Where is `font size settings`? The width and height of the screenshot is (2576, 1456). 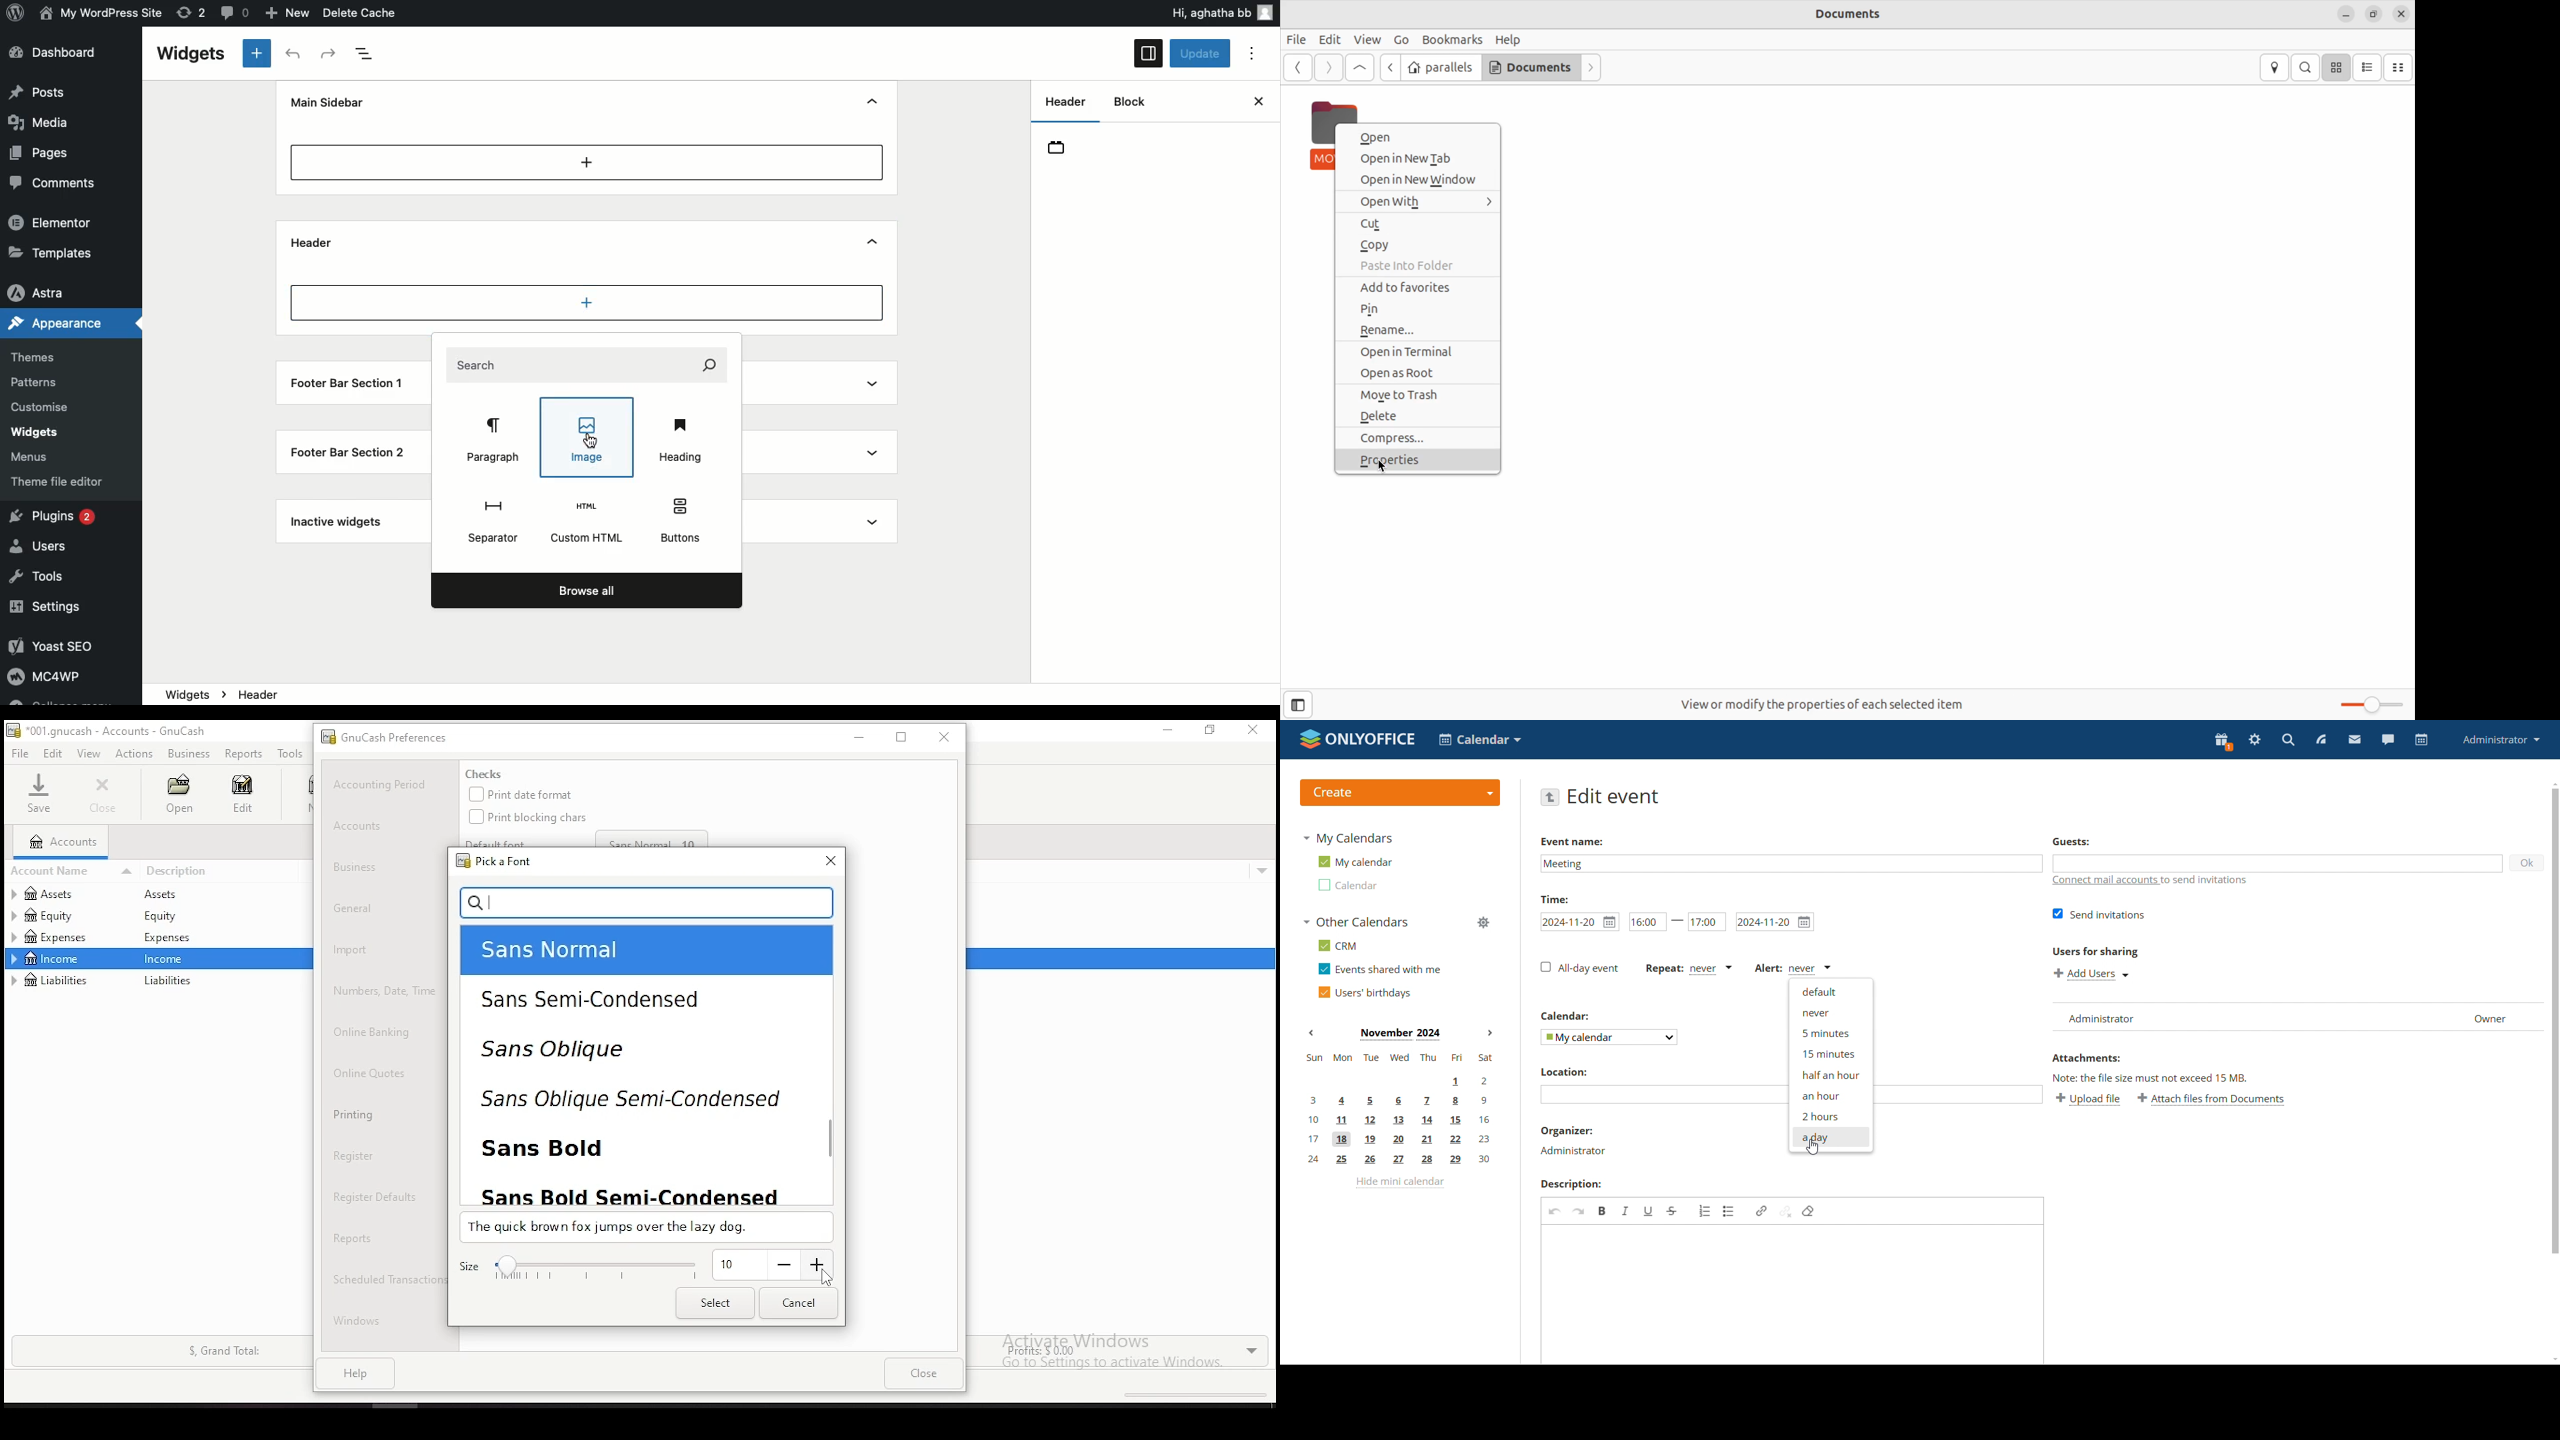 font size settings is located at coordinates (644, 1267).